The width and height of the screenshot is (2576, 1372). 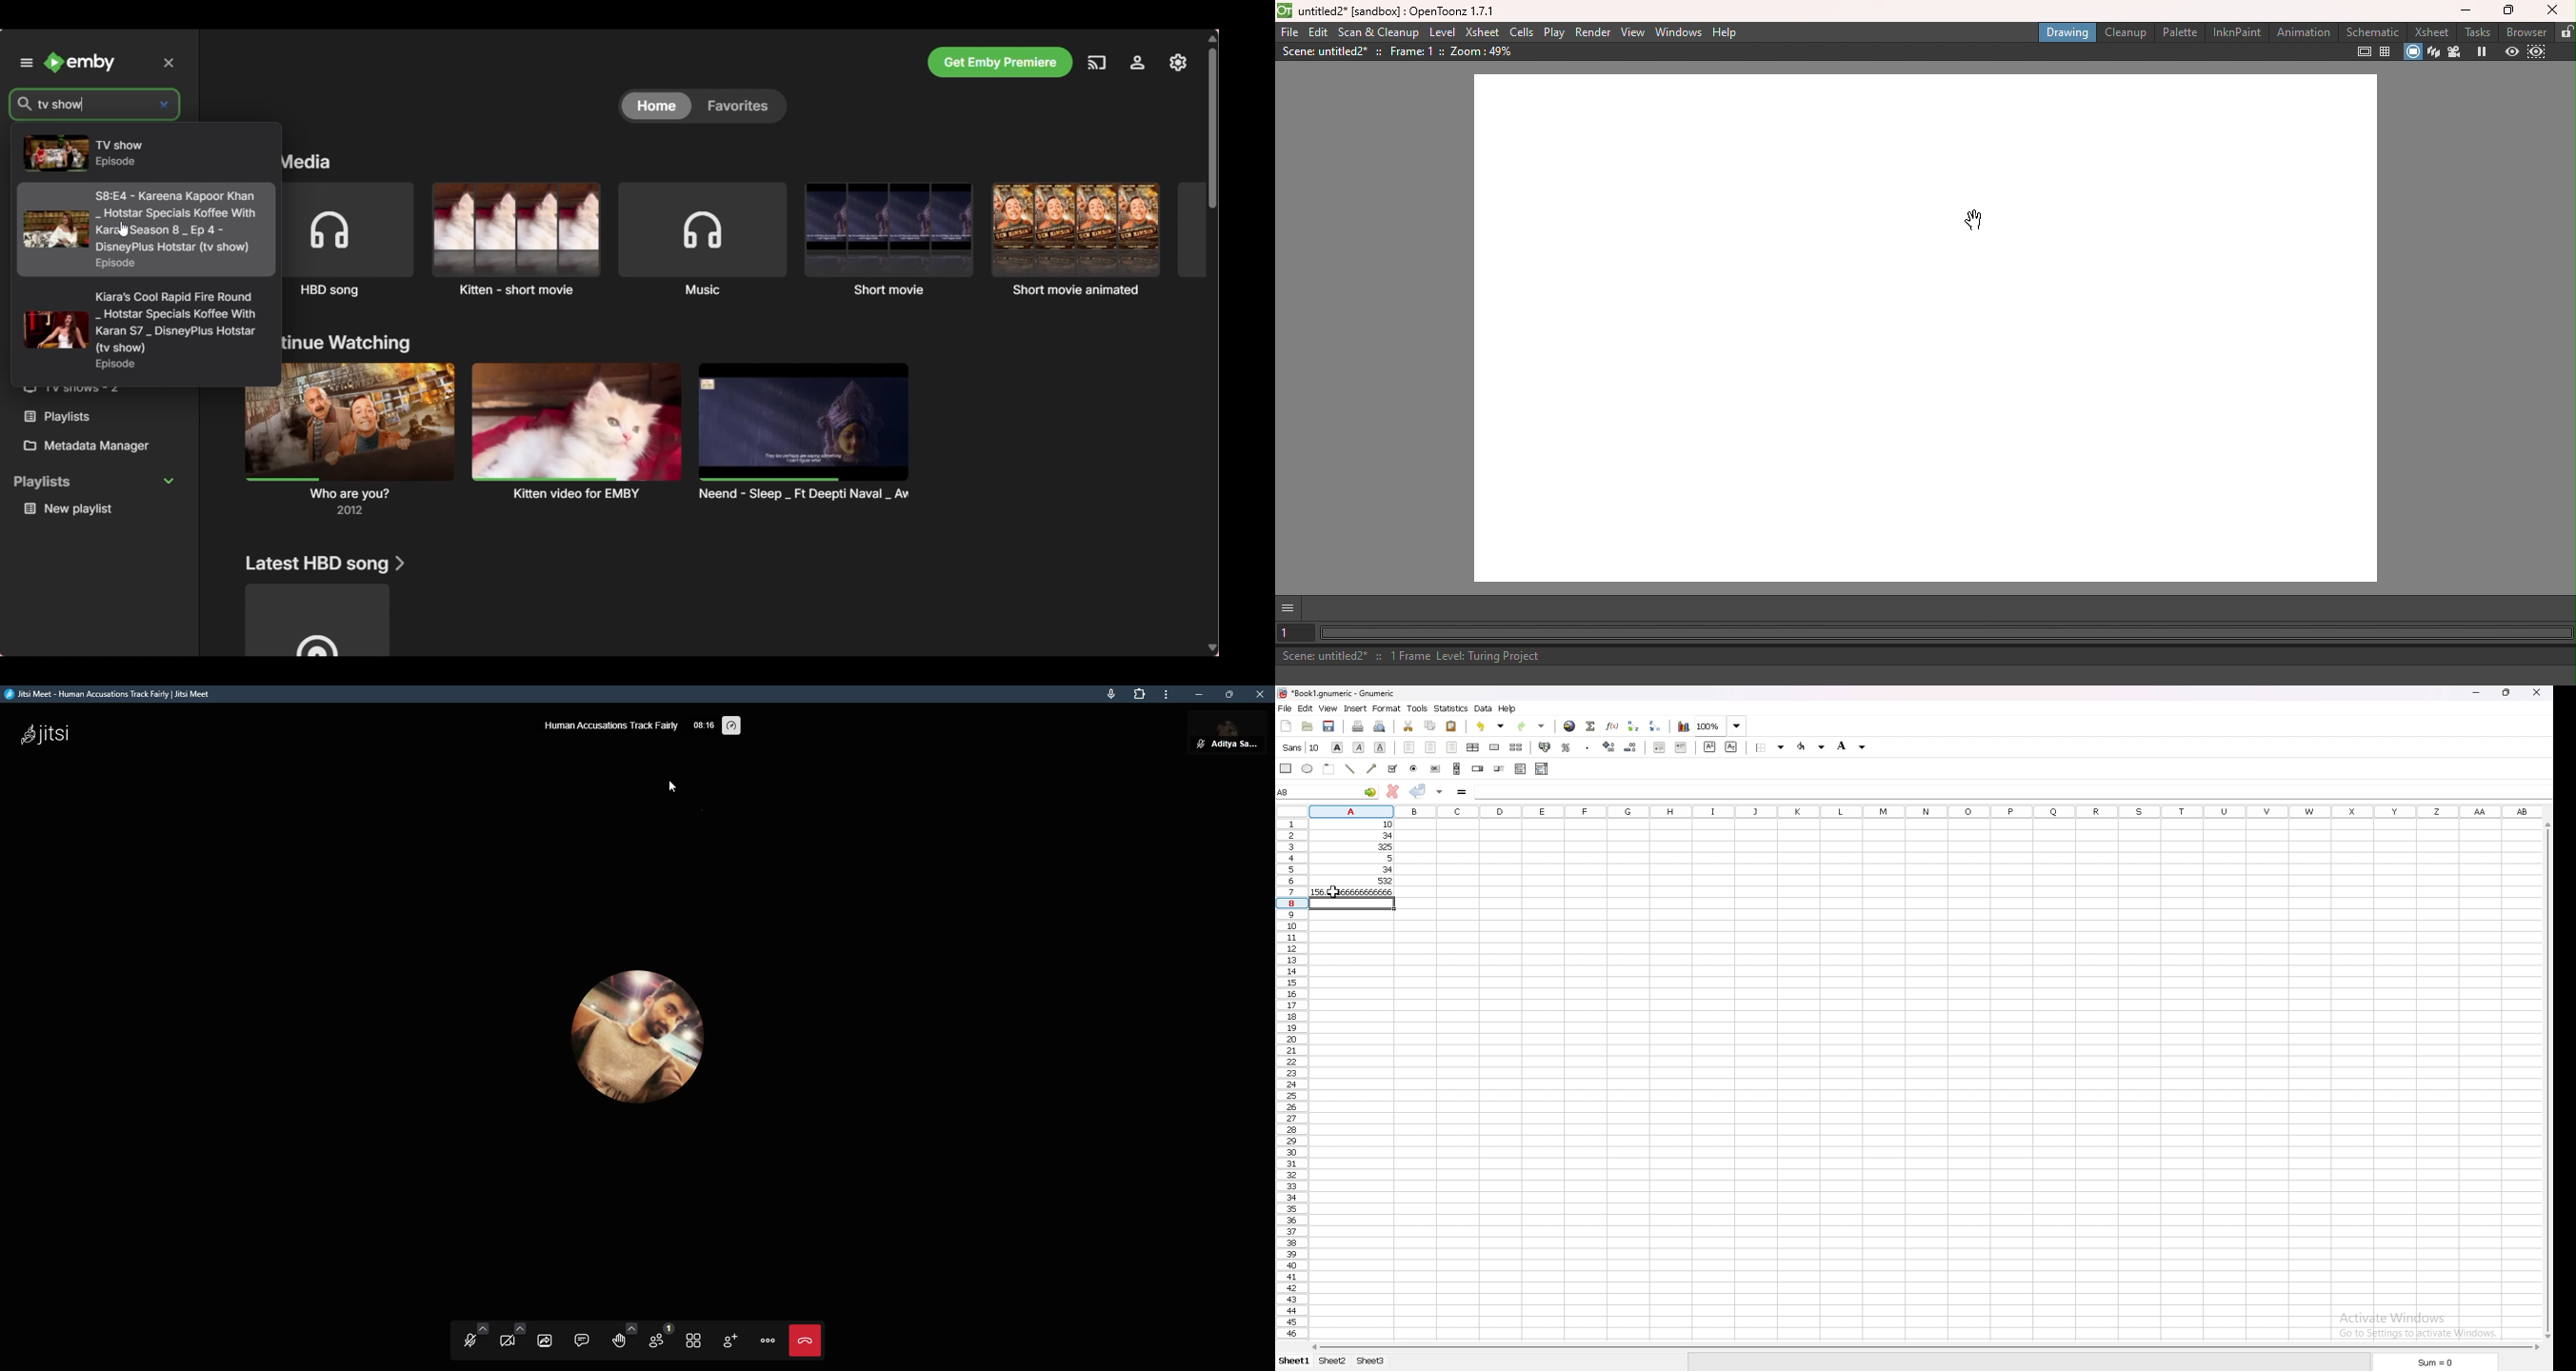 I want to click on hyperlink, so click(x=1569, y=725).